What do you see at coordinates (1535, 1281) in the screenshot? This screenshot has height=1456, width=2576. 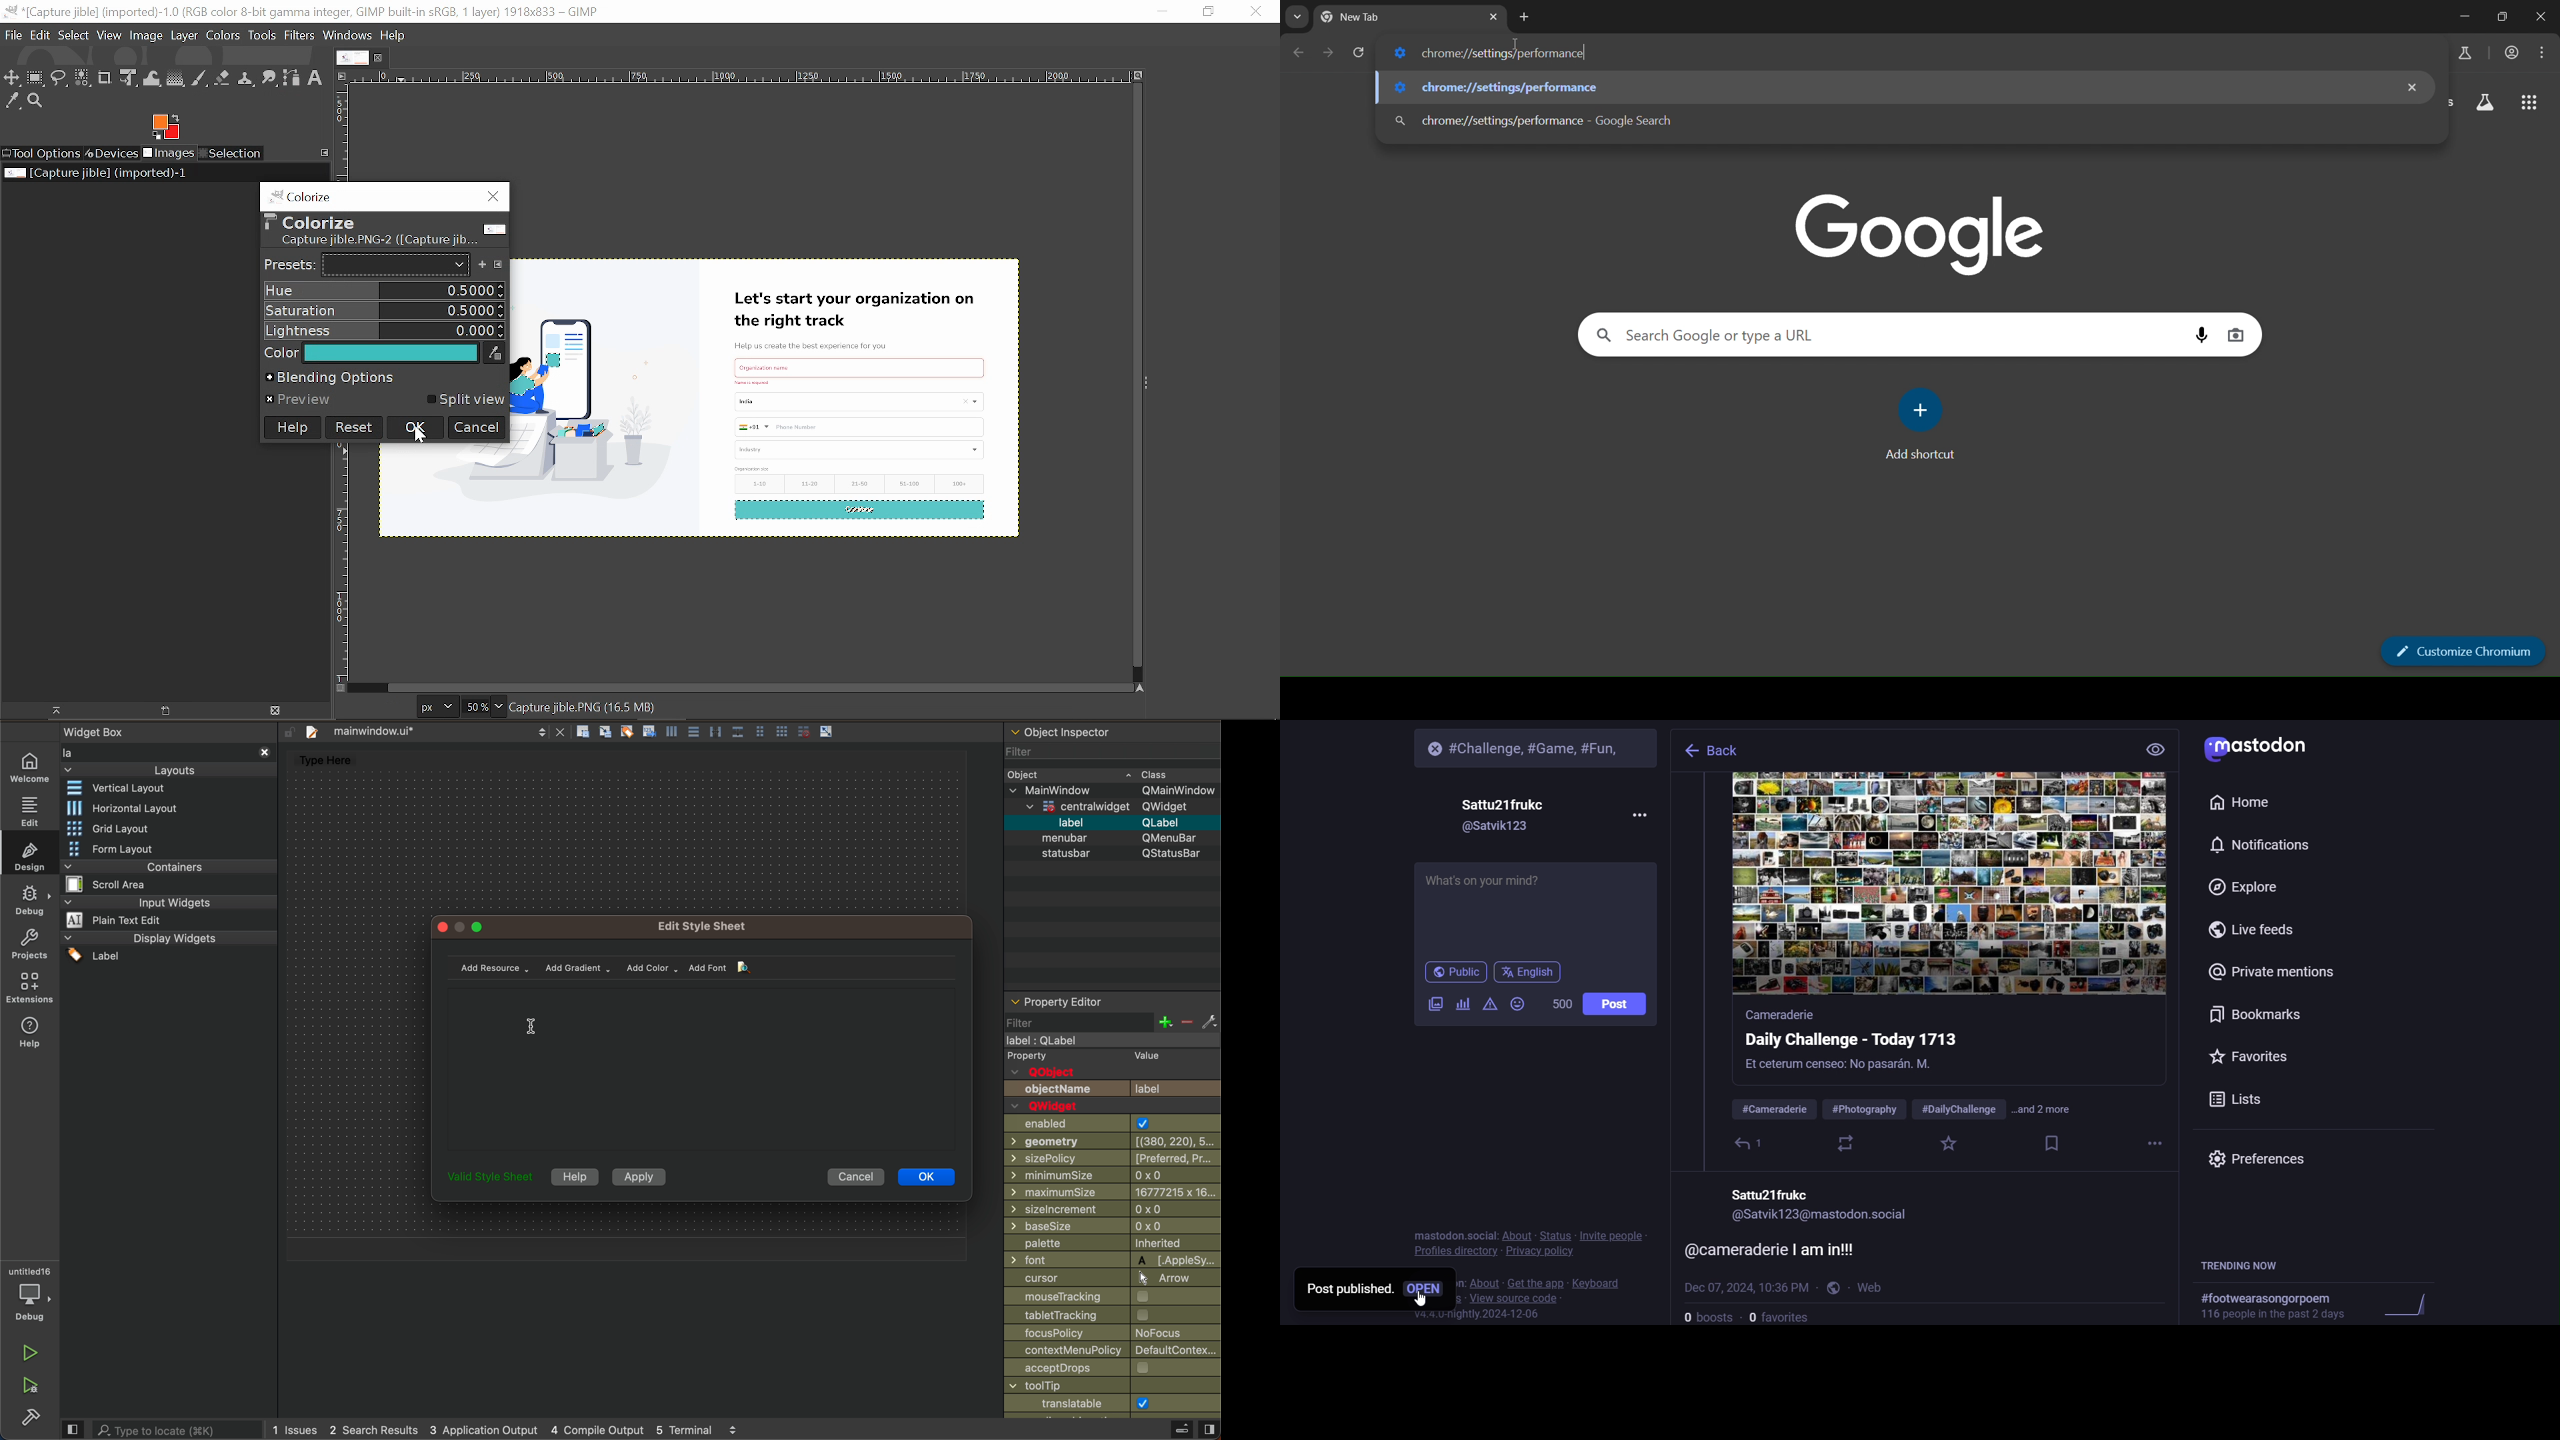 I see `get the app` at bounding box center [1535, 1281].